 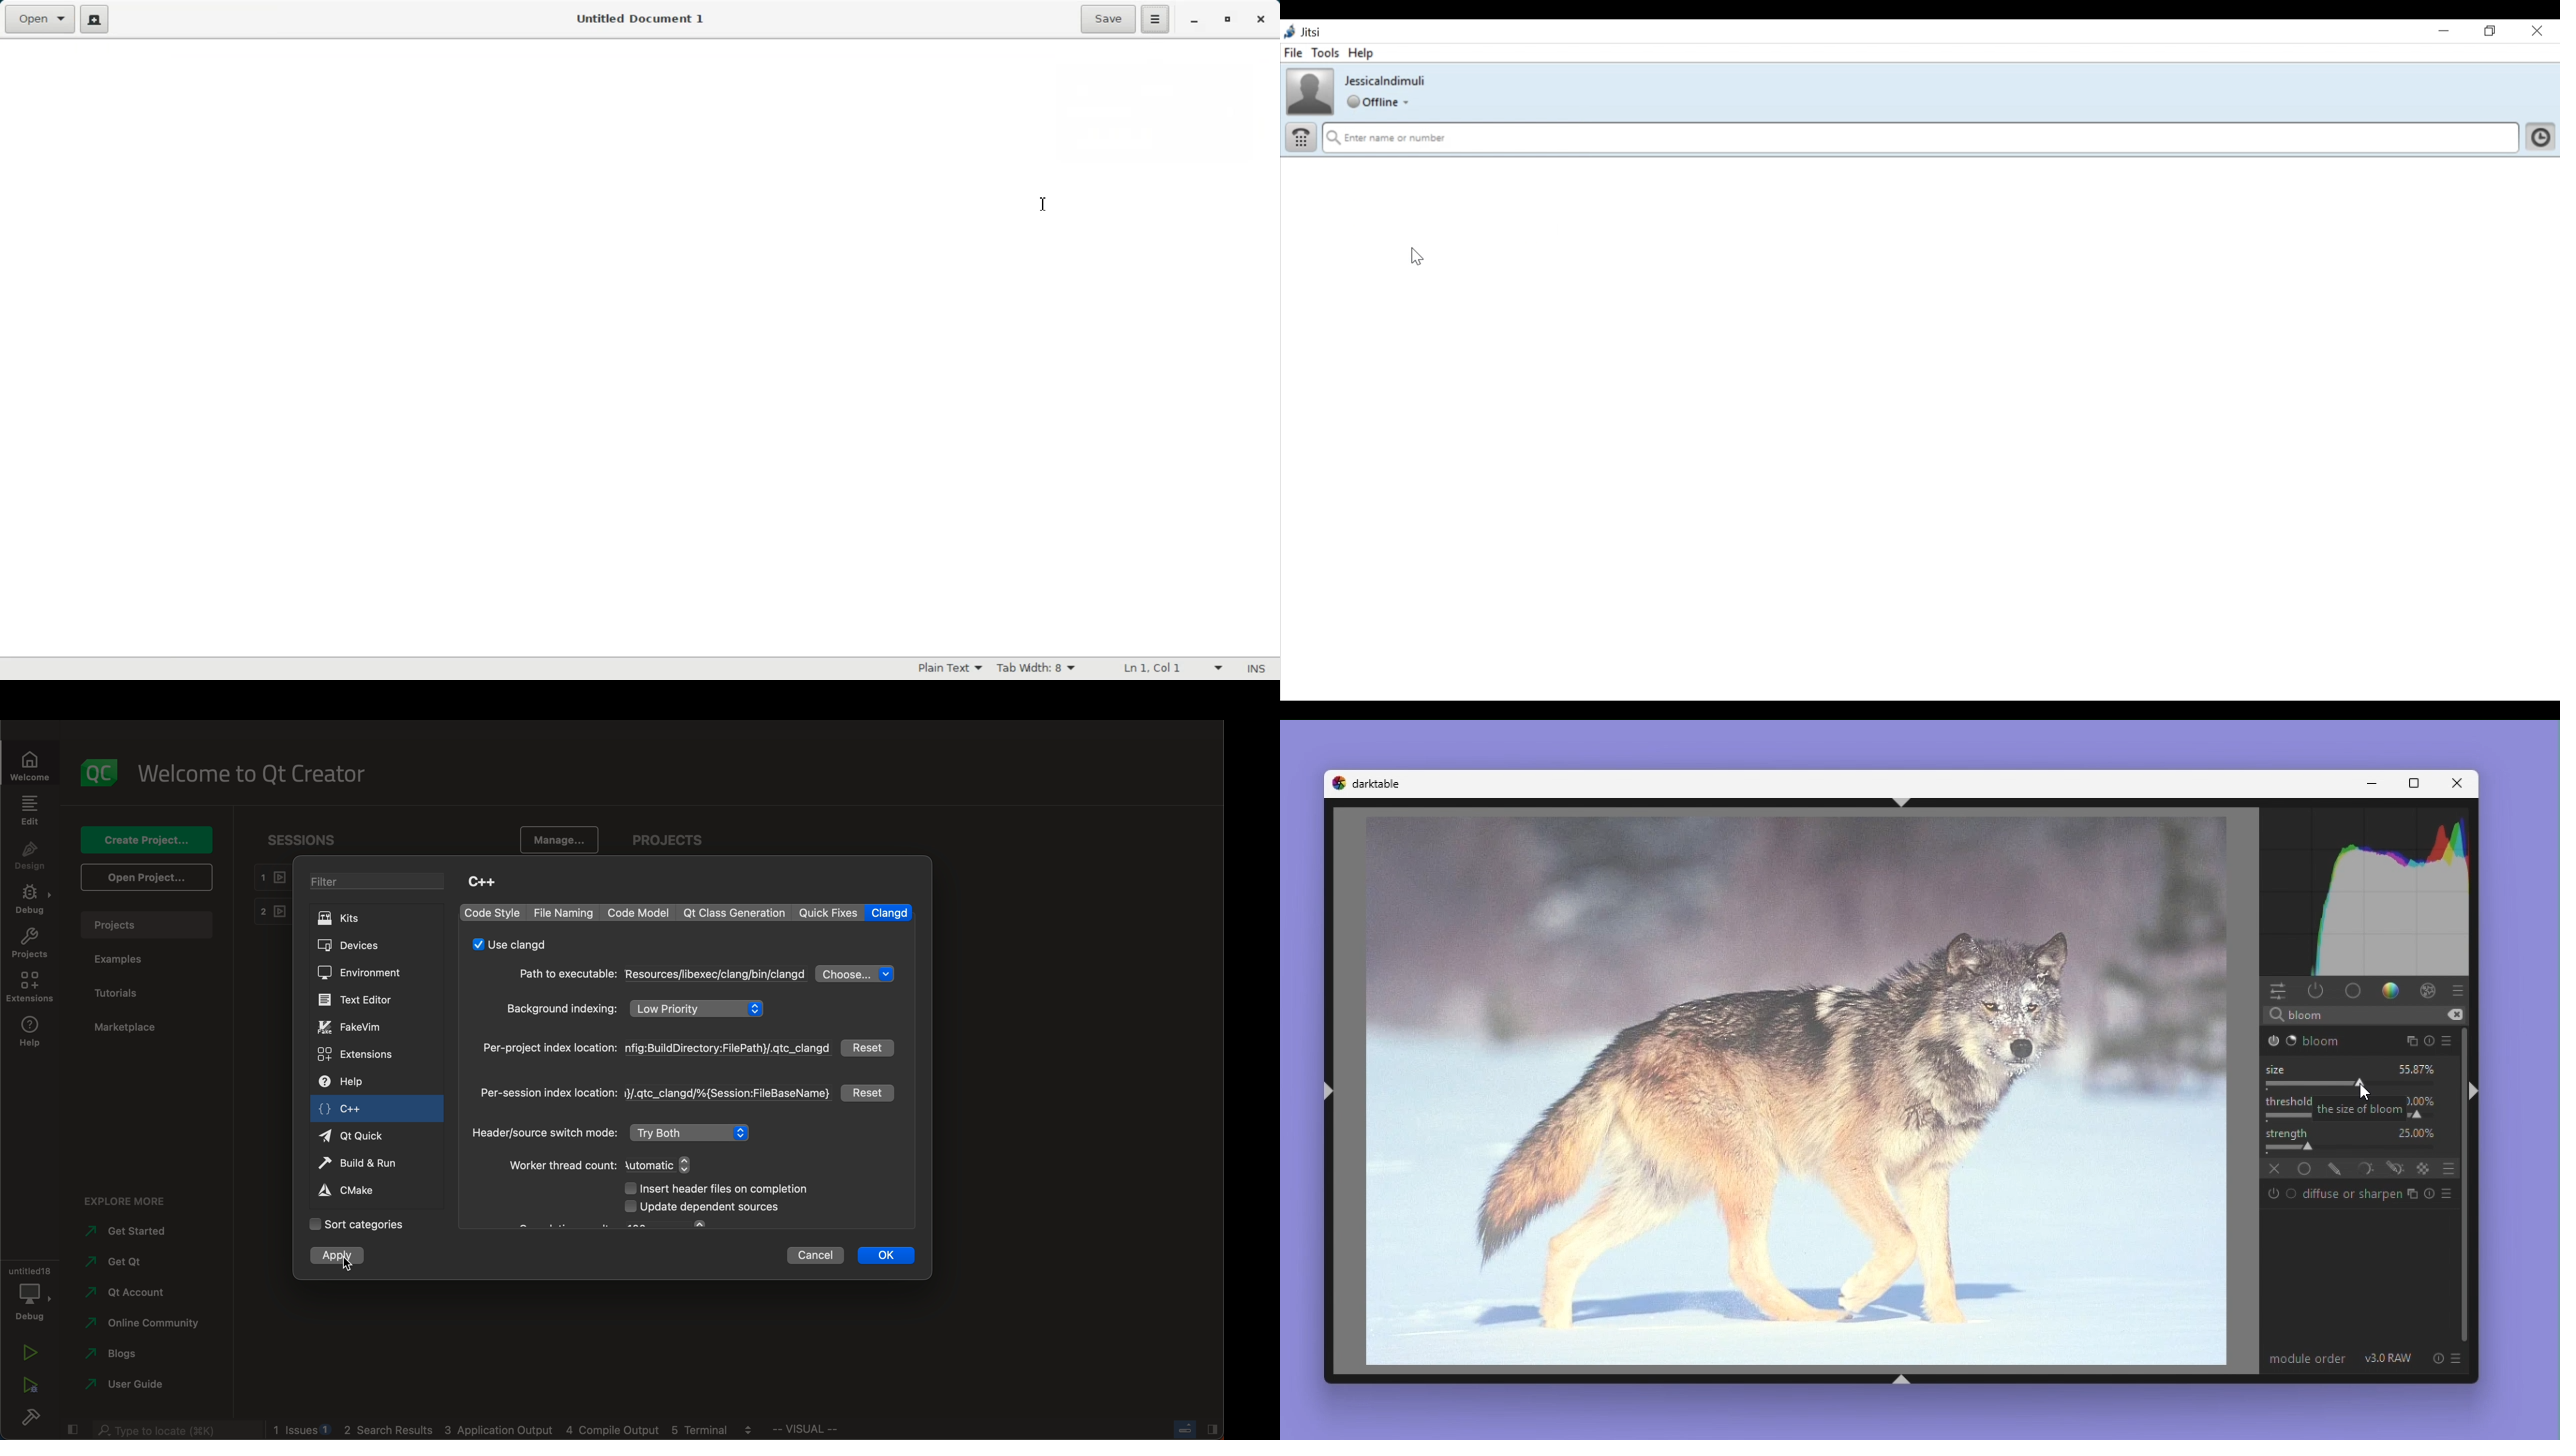 I want to click on Parameter mask, so click(x=2368, y=1169).